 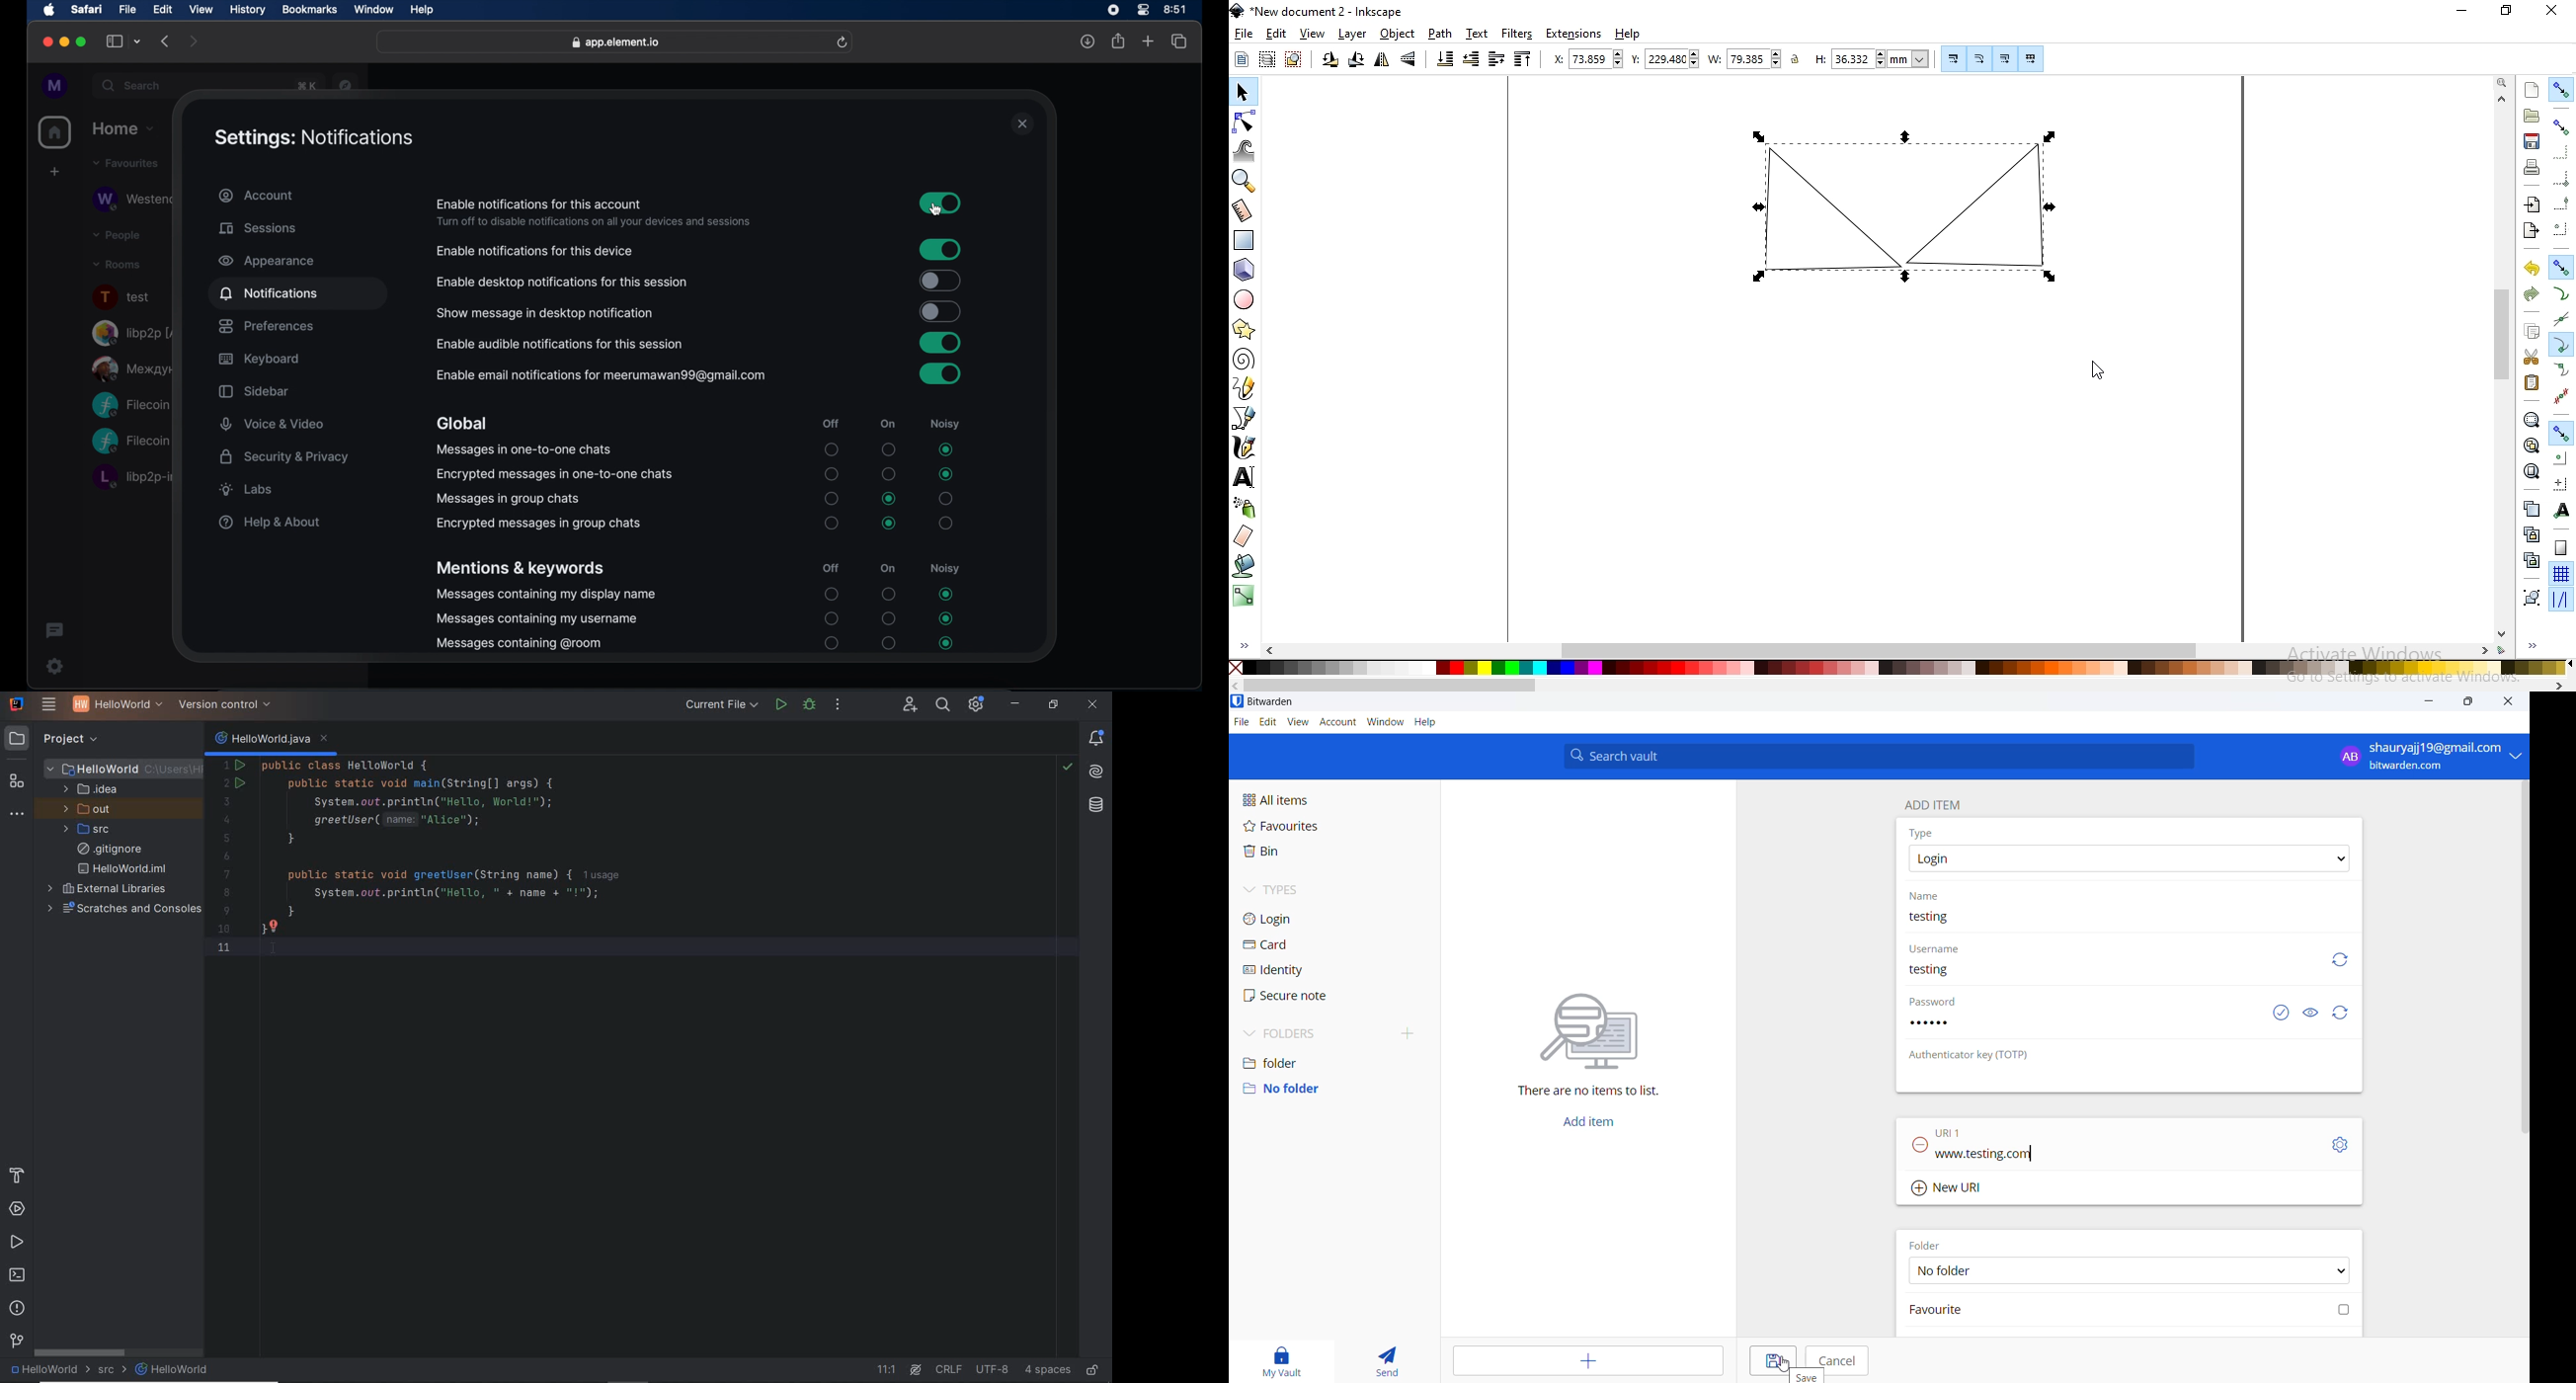 I want to click on cut the selected clone links, so click(x=2532, y=560).